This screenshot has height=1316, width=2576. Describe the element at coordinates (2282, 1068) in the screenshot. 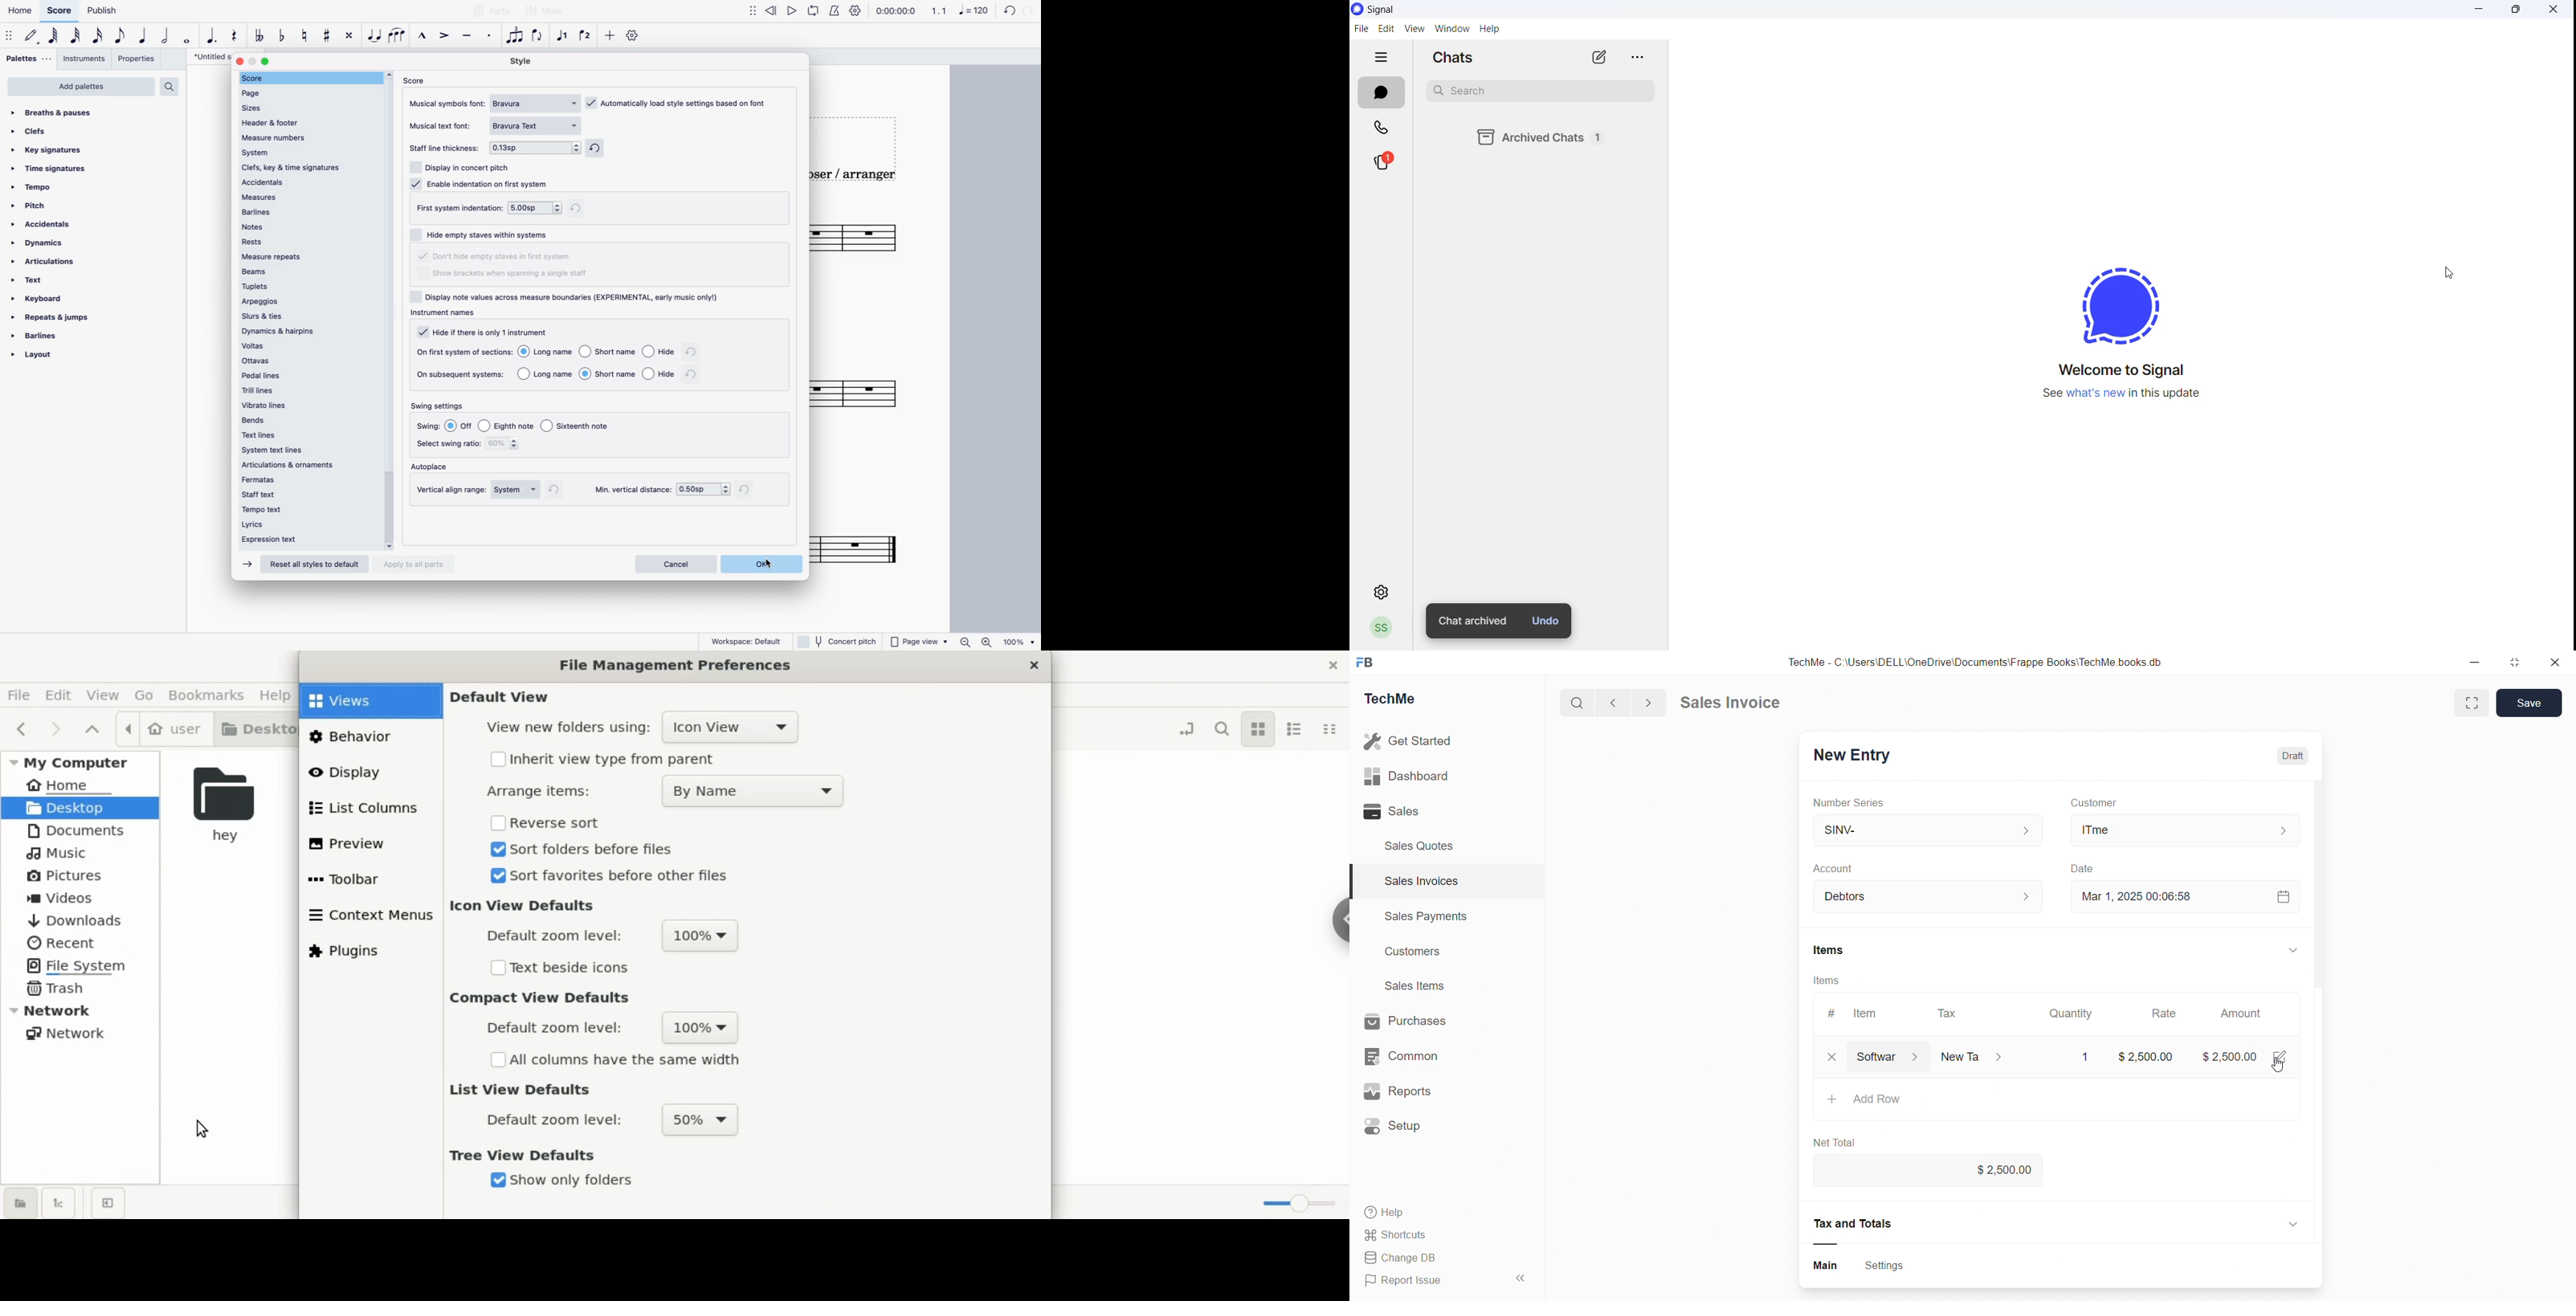

I see `cursor` at that location.